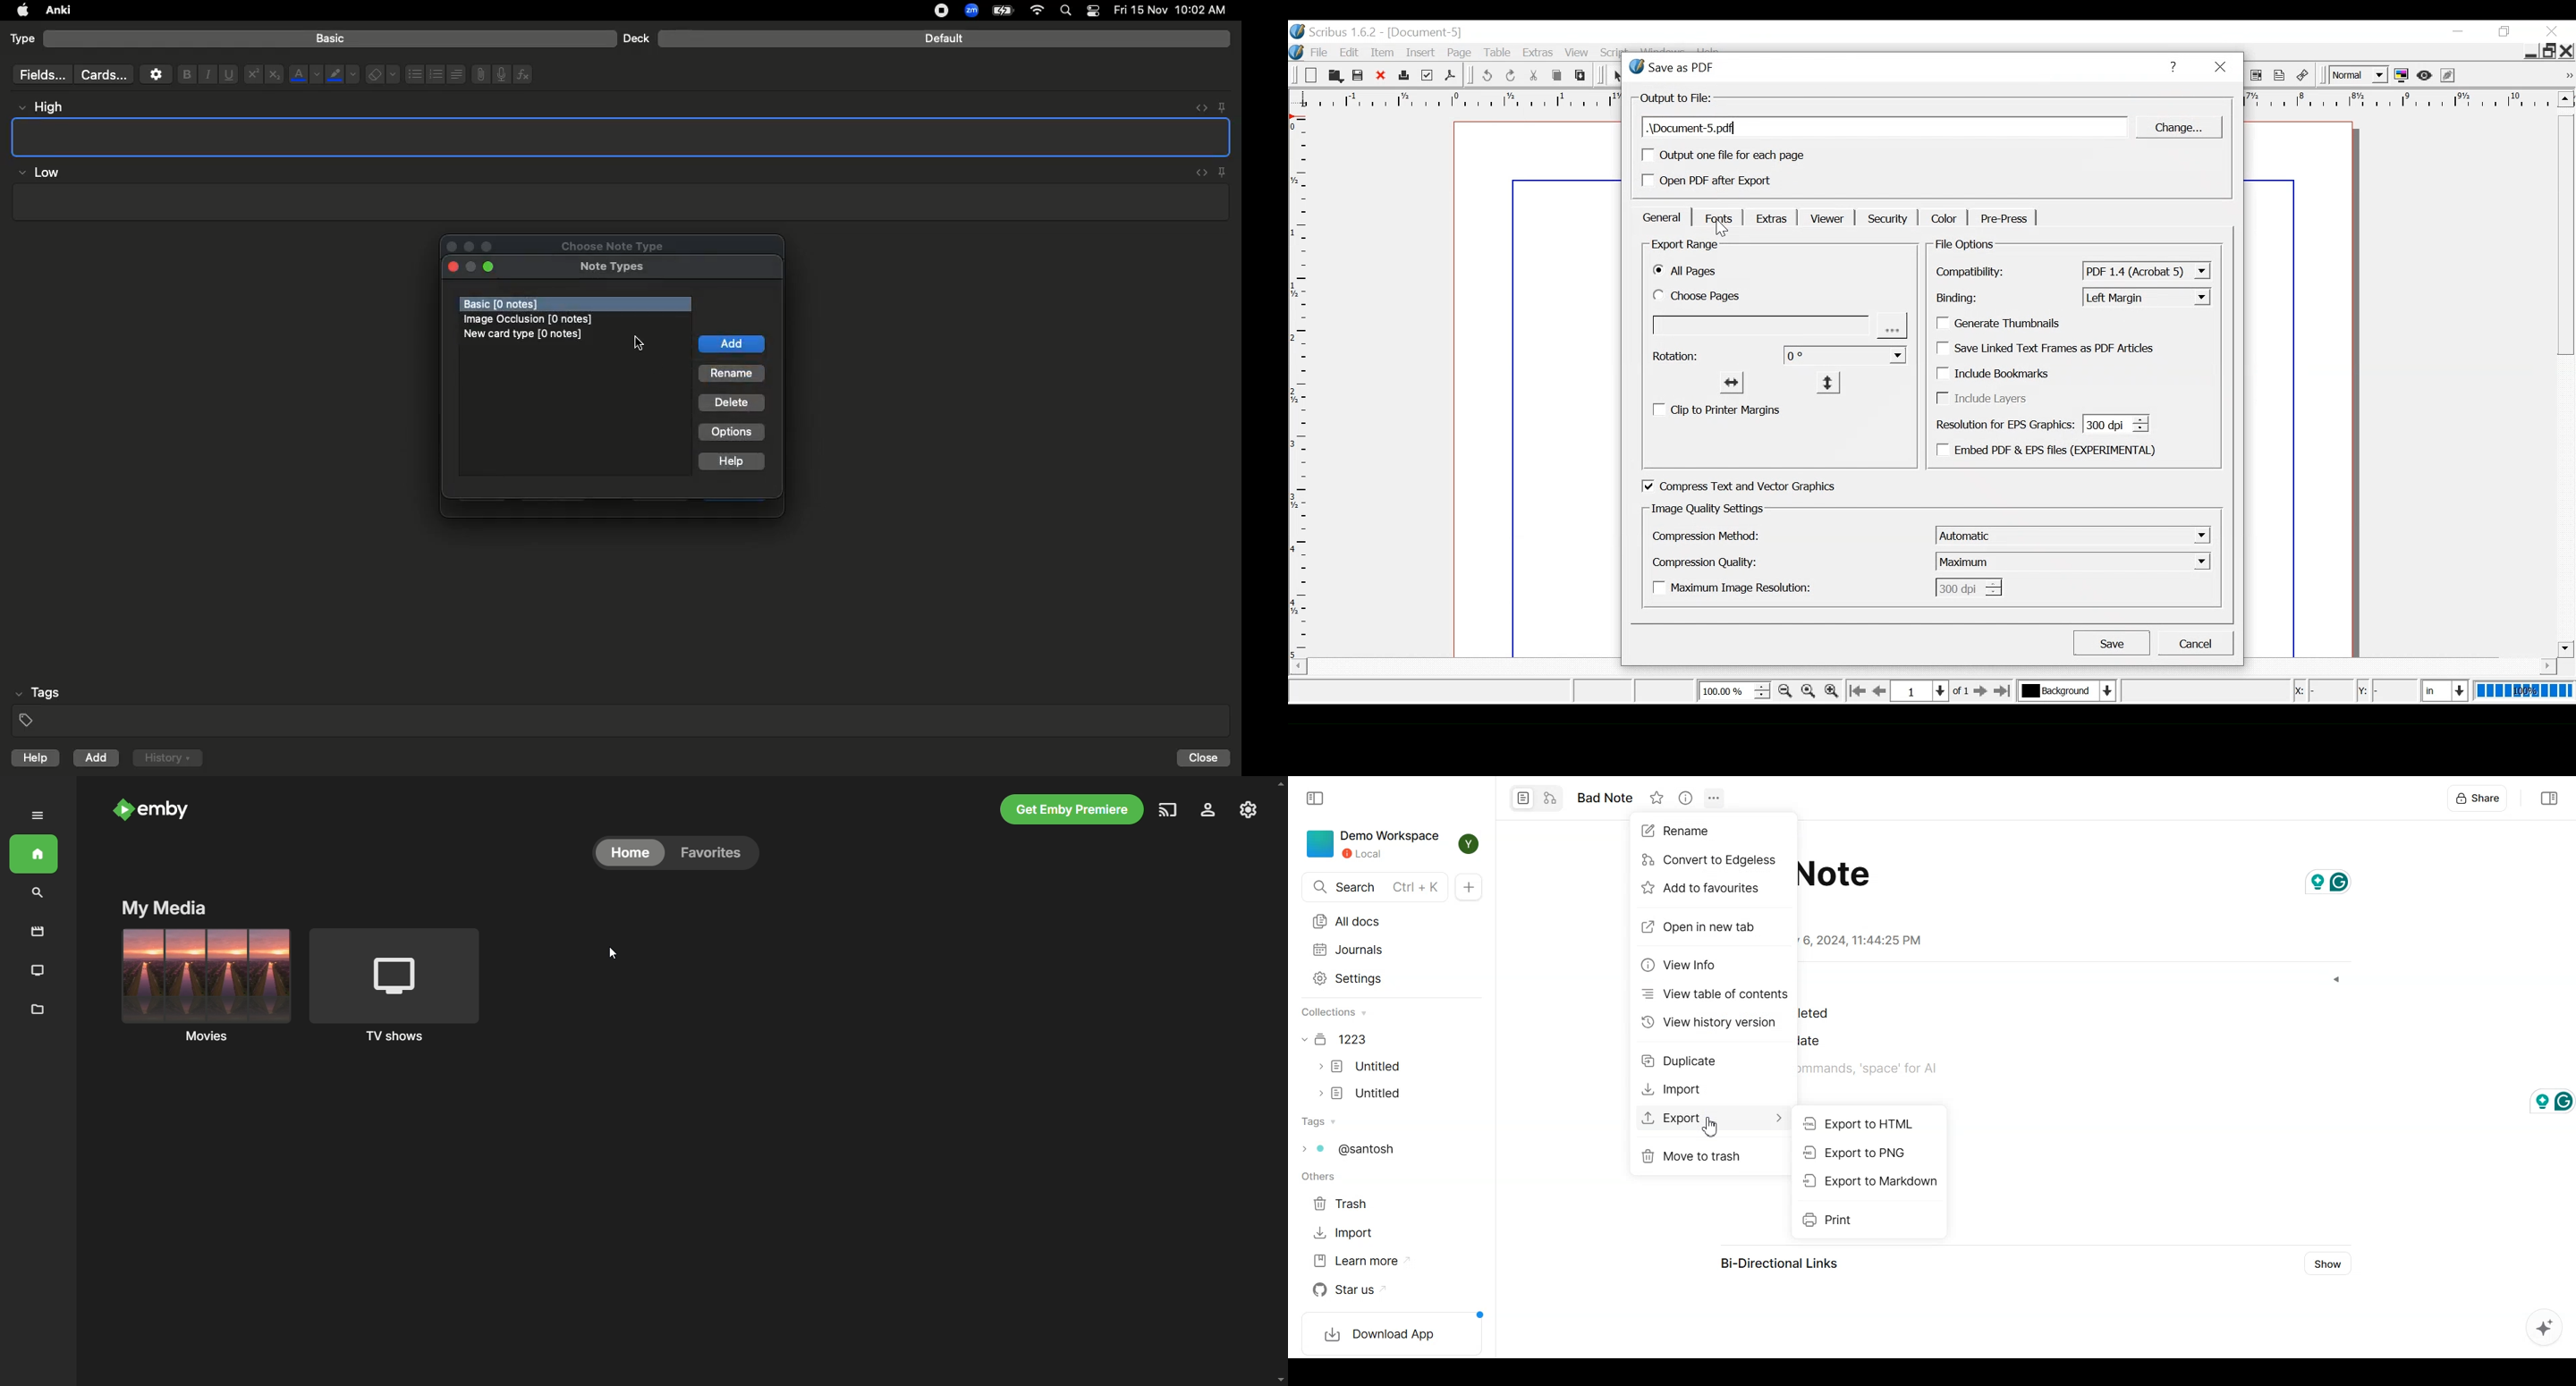  I want to click on Export to HTML, so click(1868, 1122).